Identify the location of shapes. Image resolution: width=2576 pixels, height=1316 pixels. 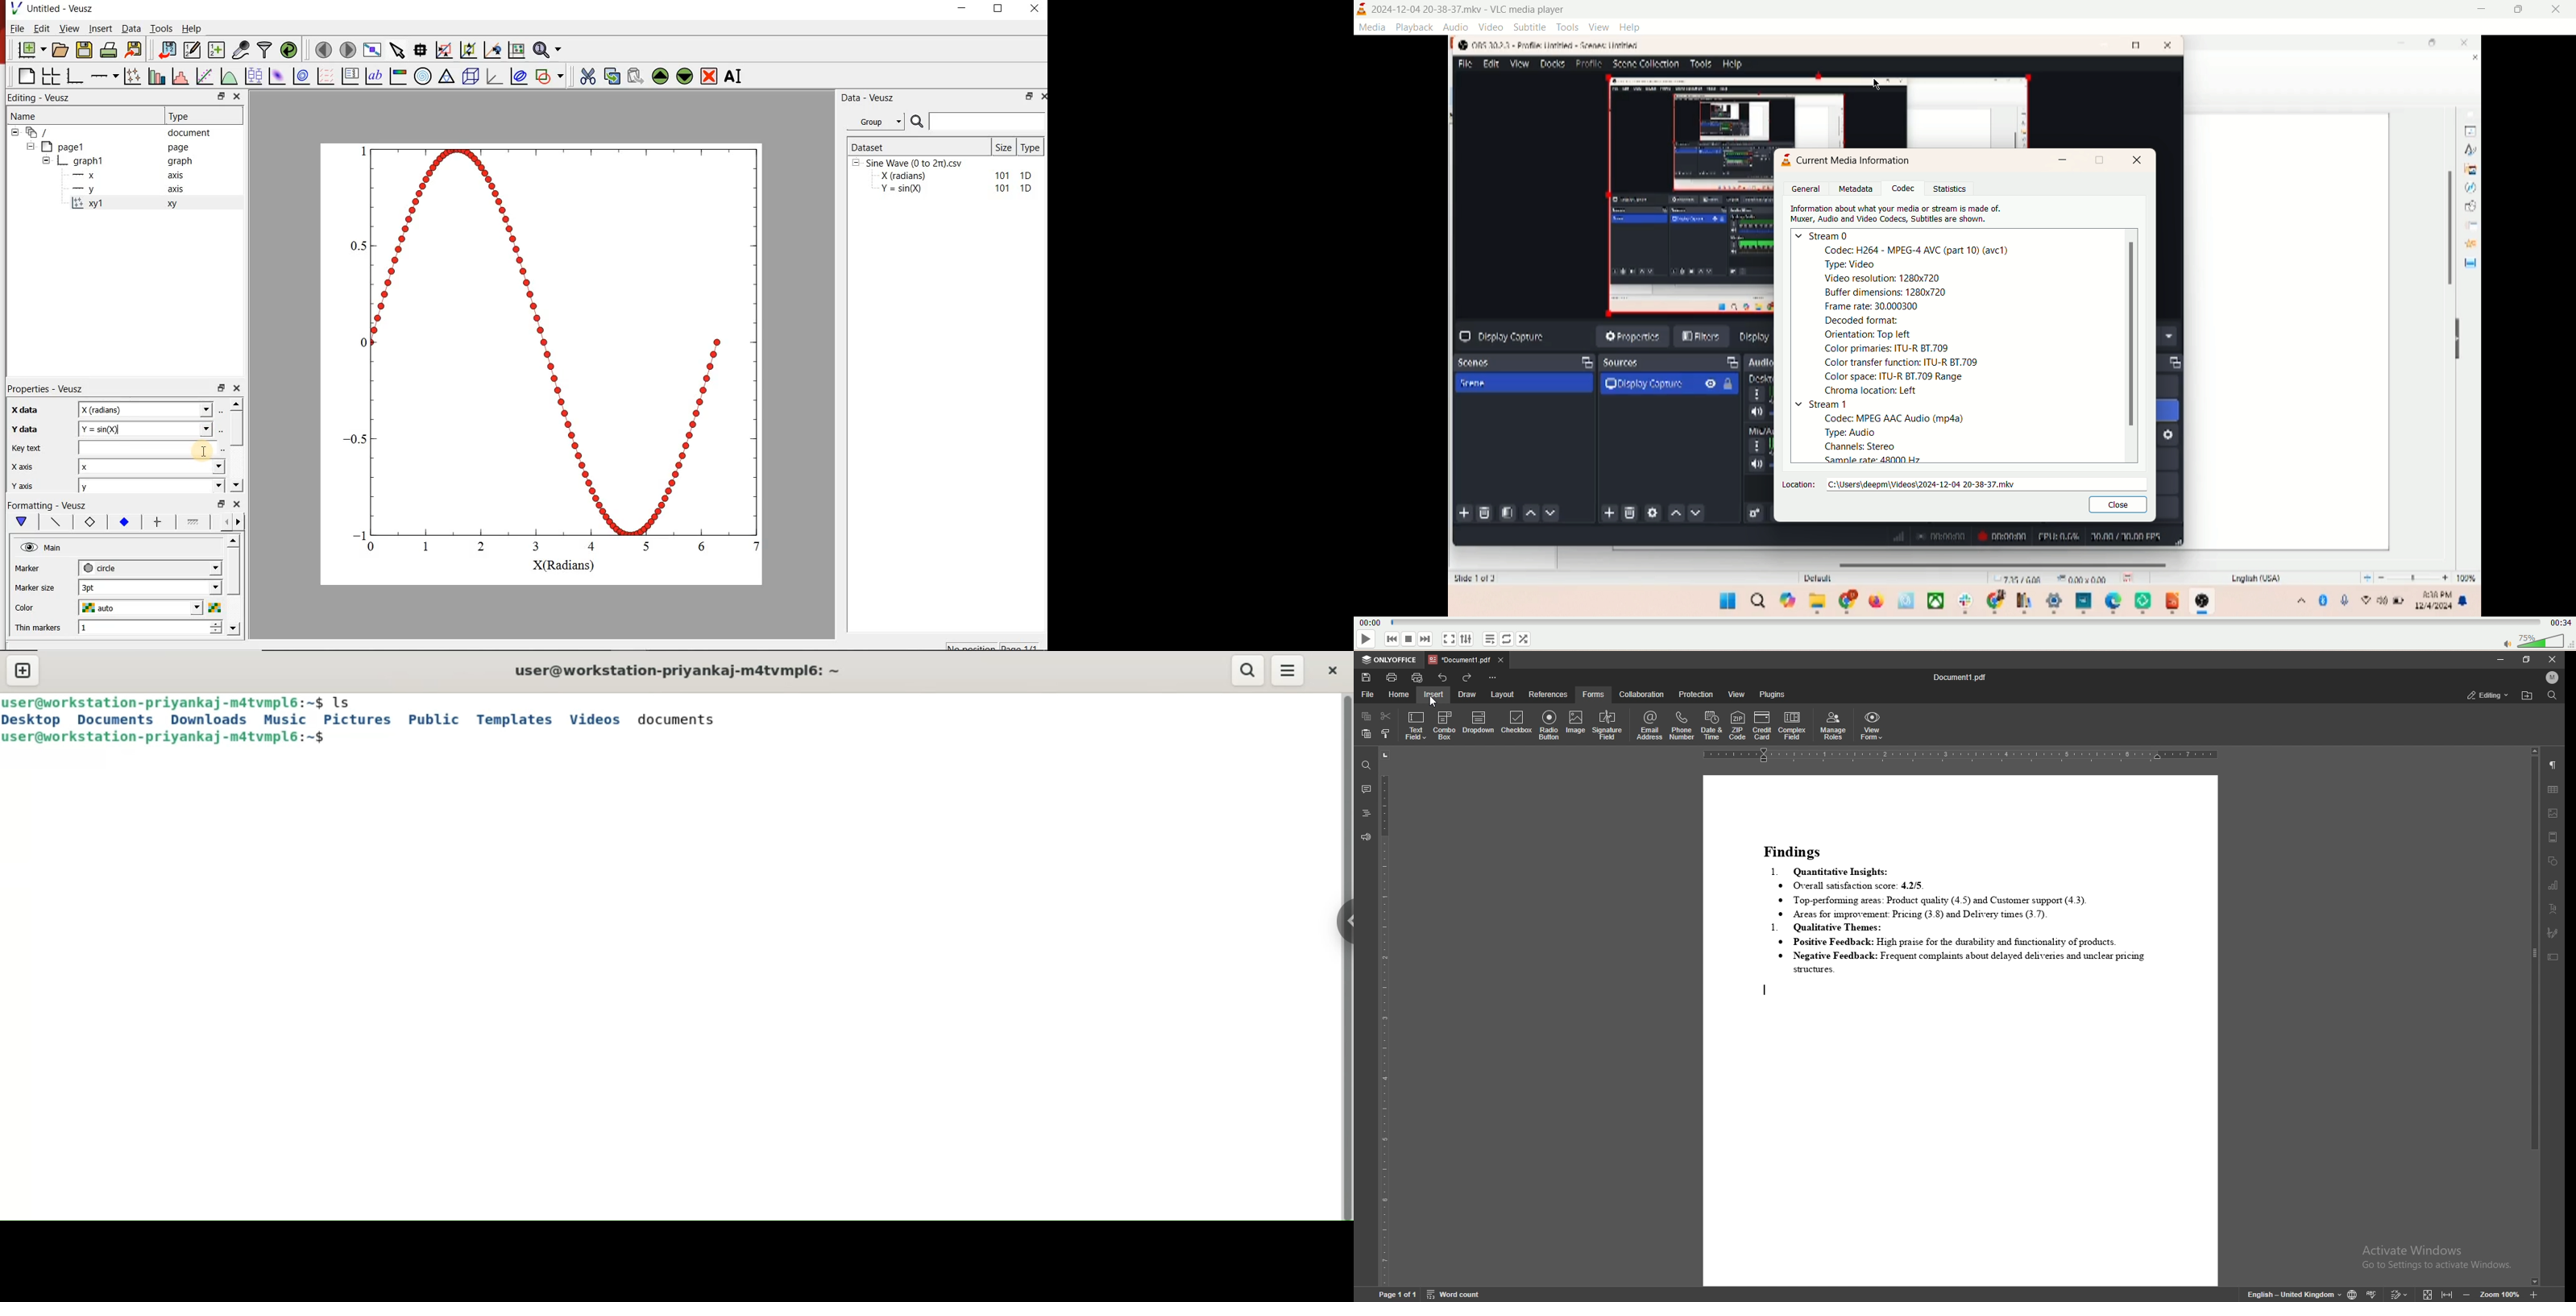
(2552, 861).